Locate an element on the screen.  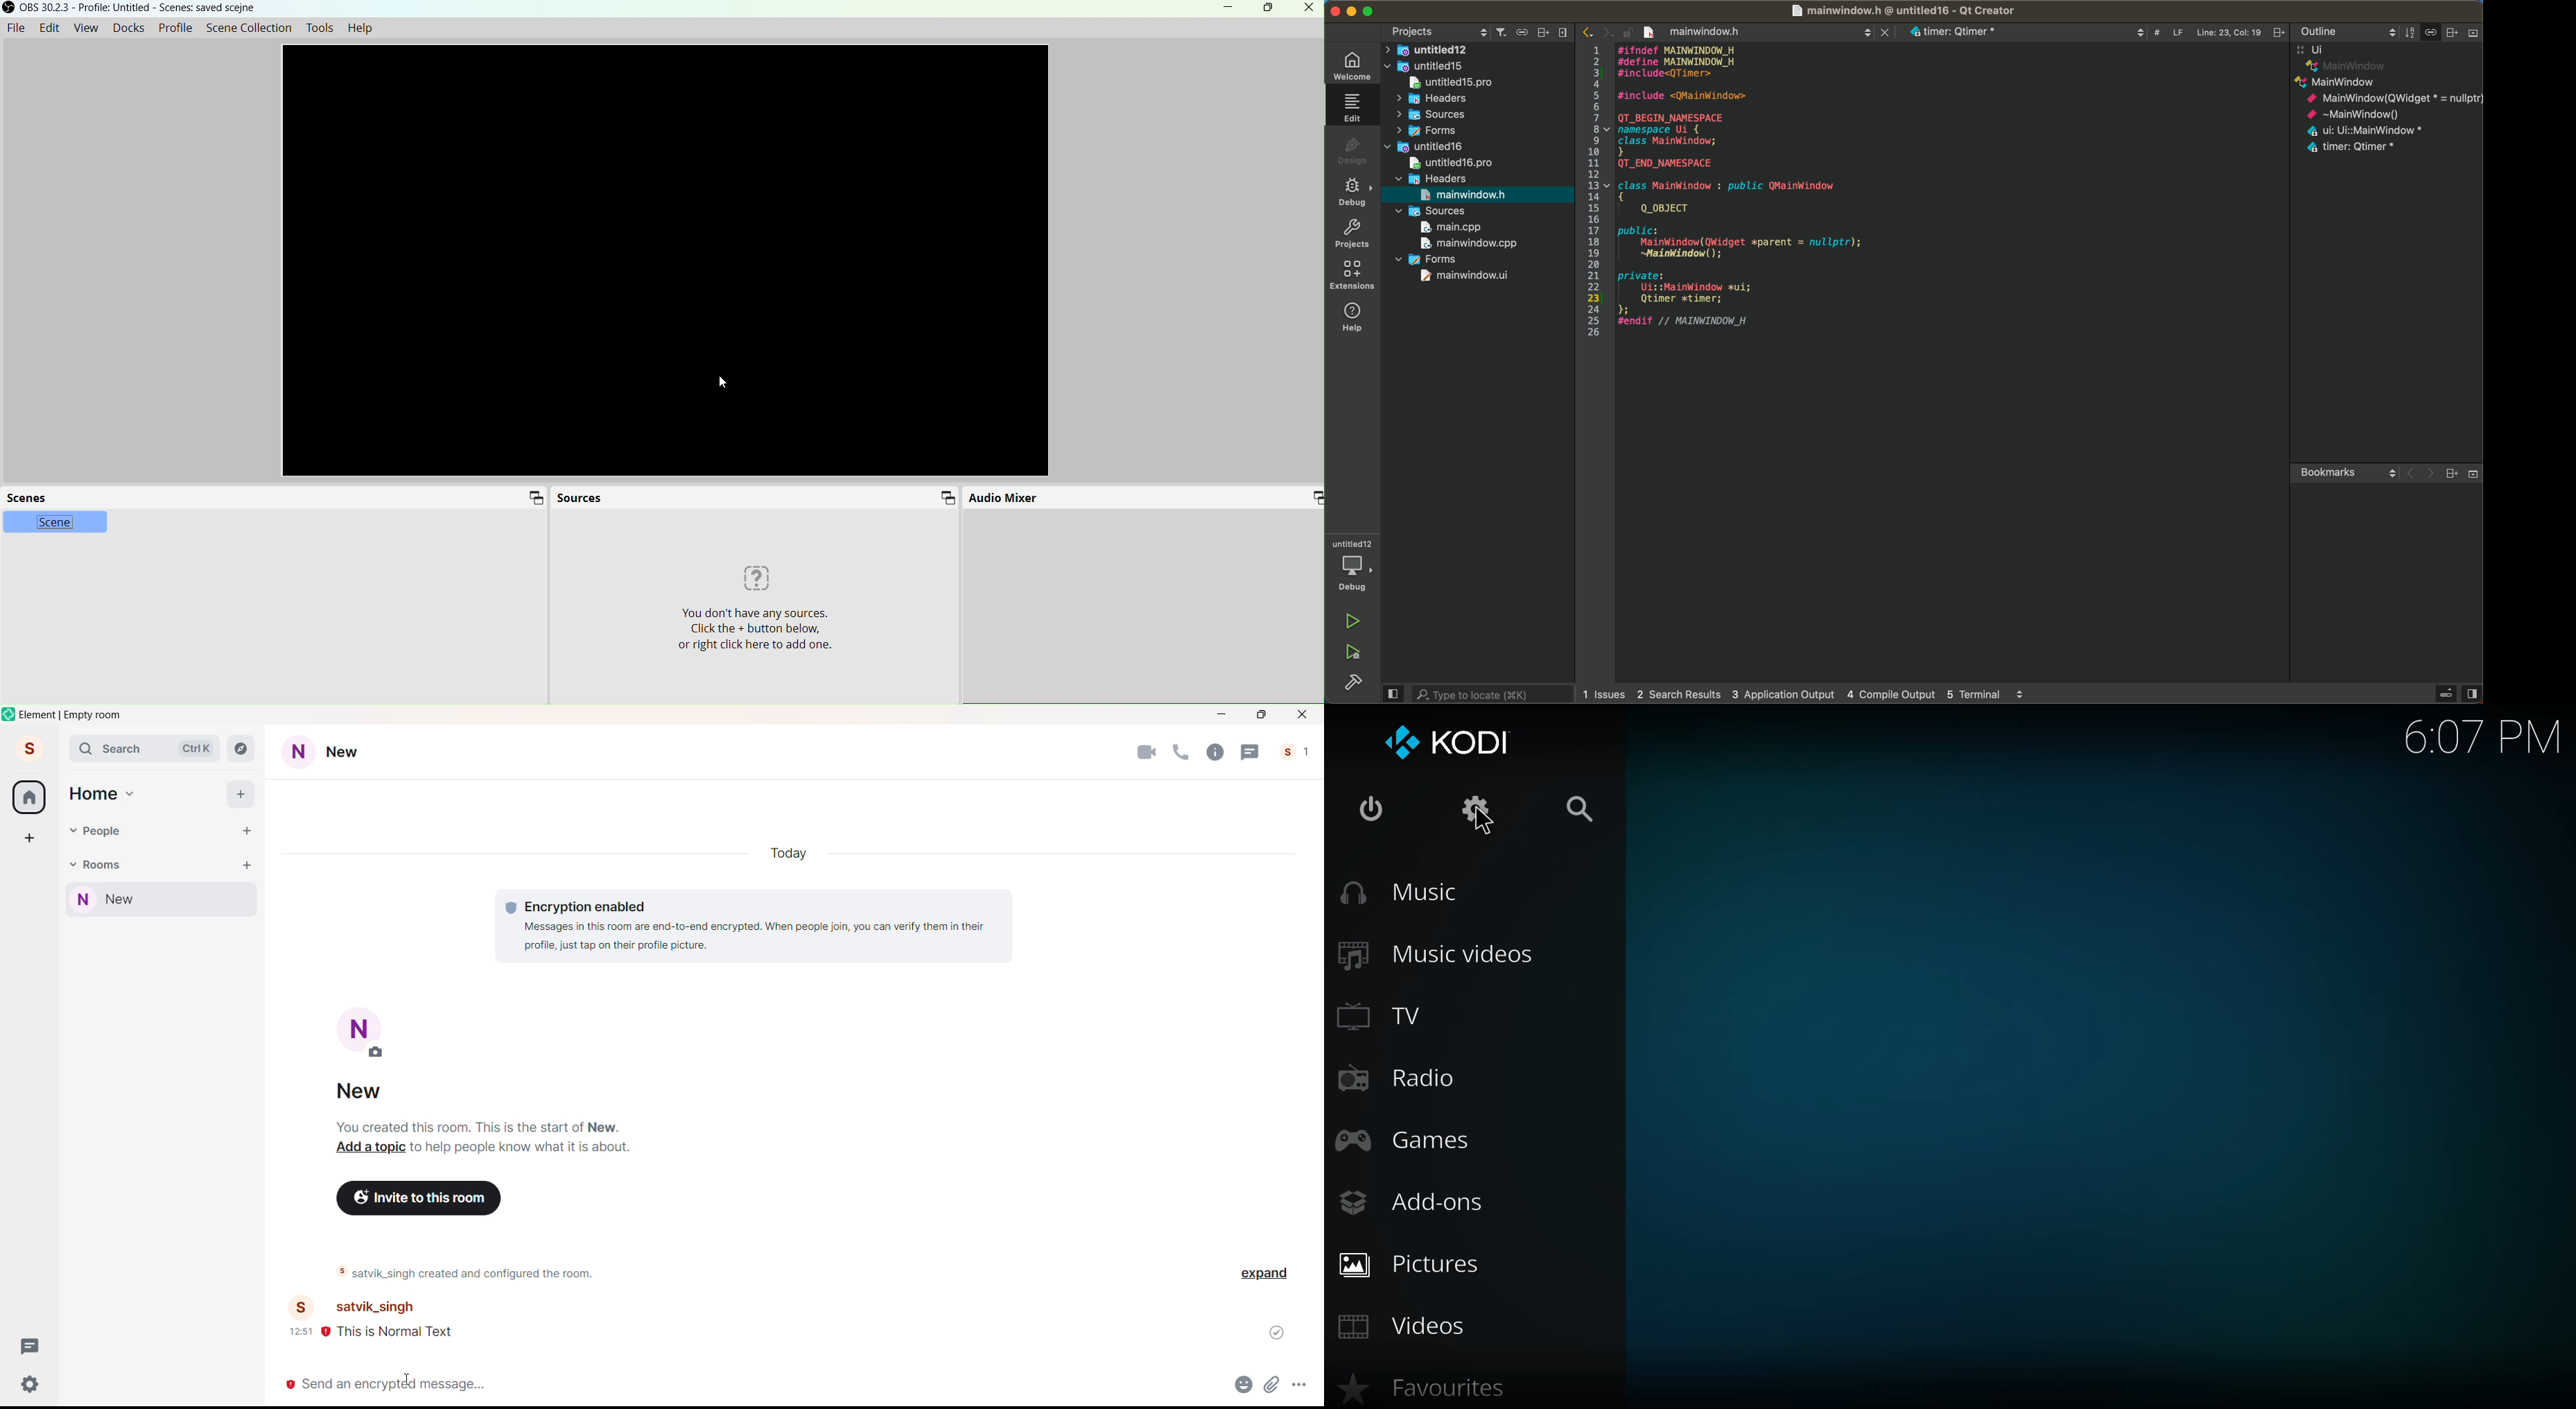
Invite to this room is located at coordinates (421, 1198).